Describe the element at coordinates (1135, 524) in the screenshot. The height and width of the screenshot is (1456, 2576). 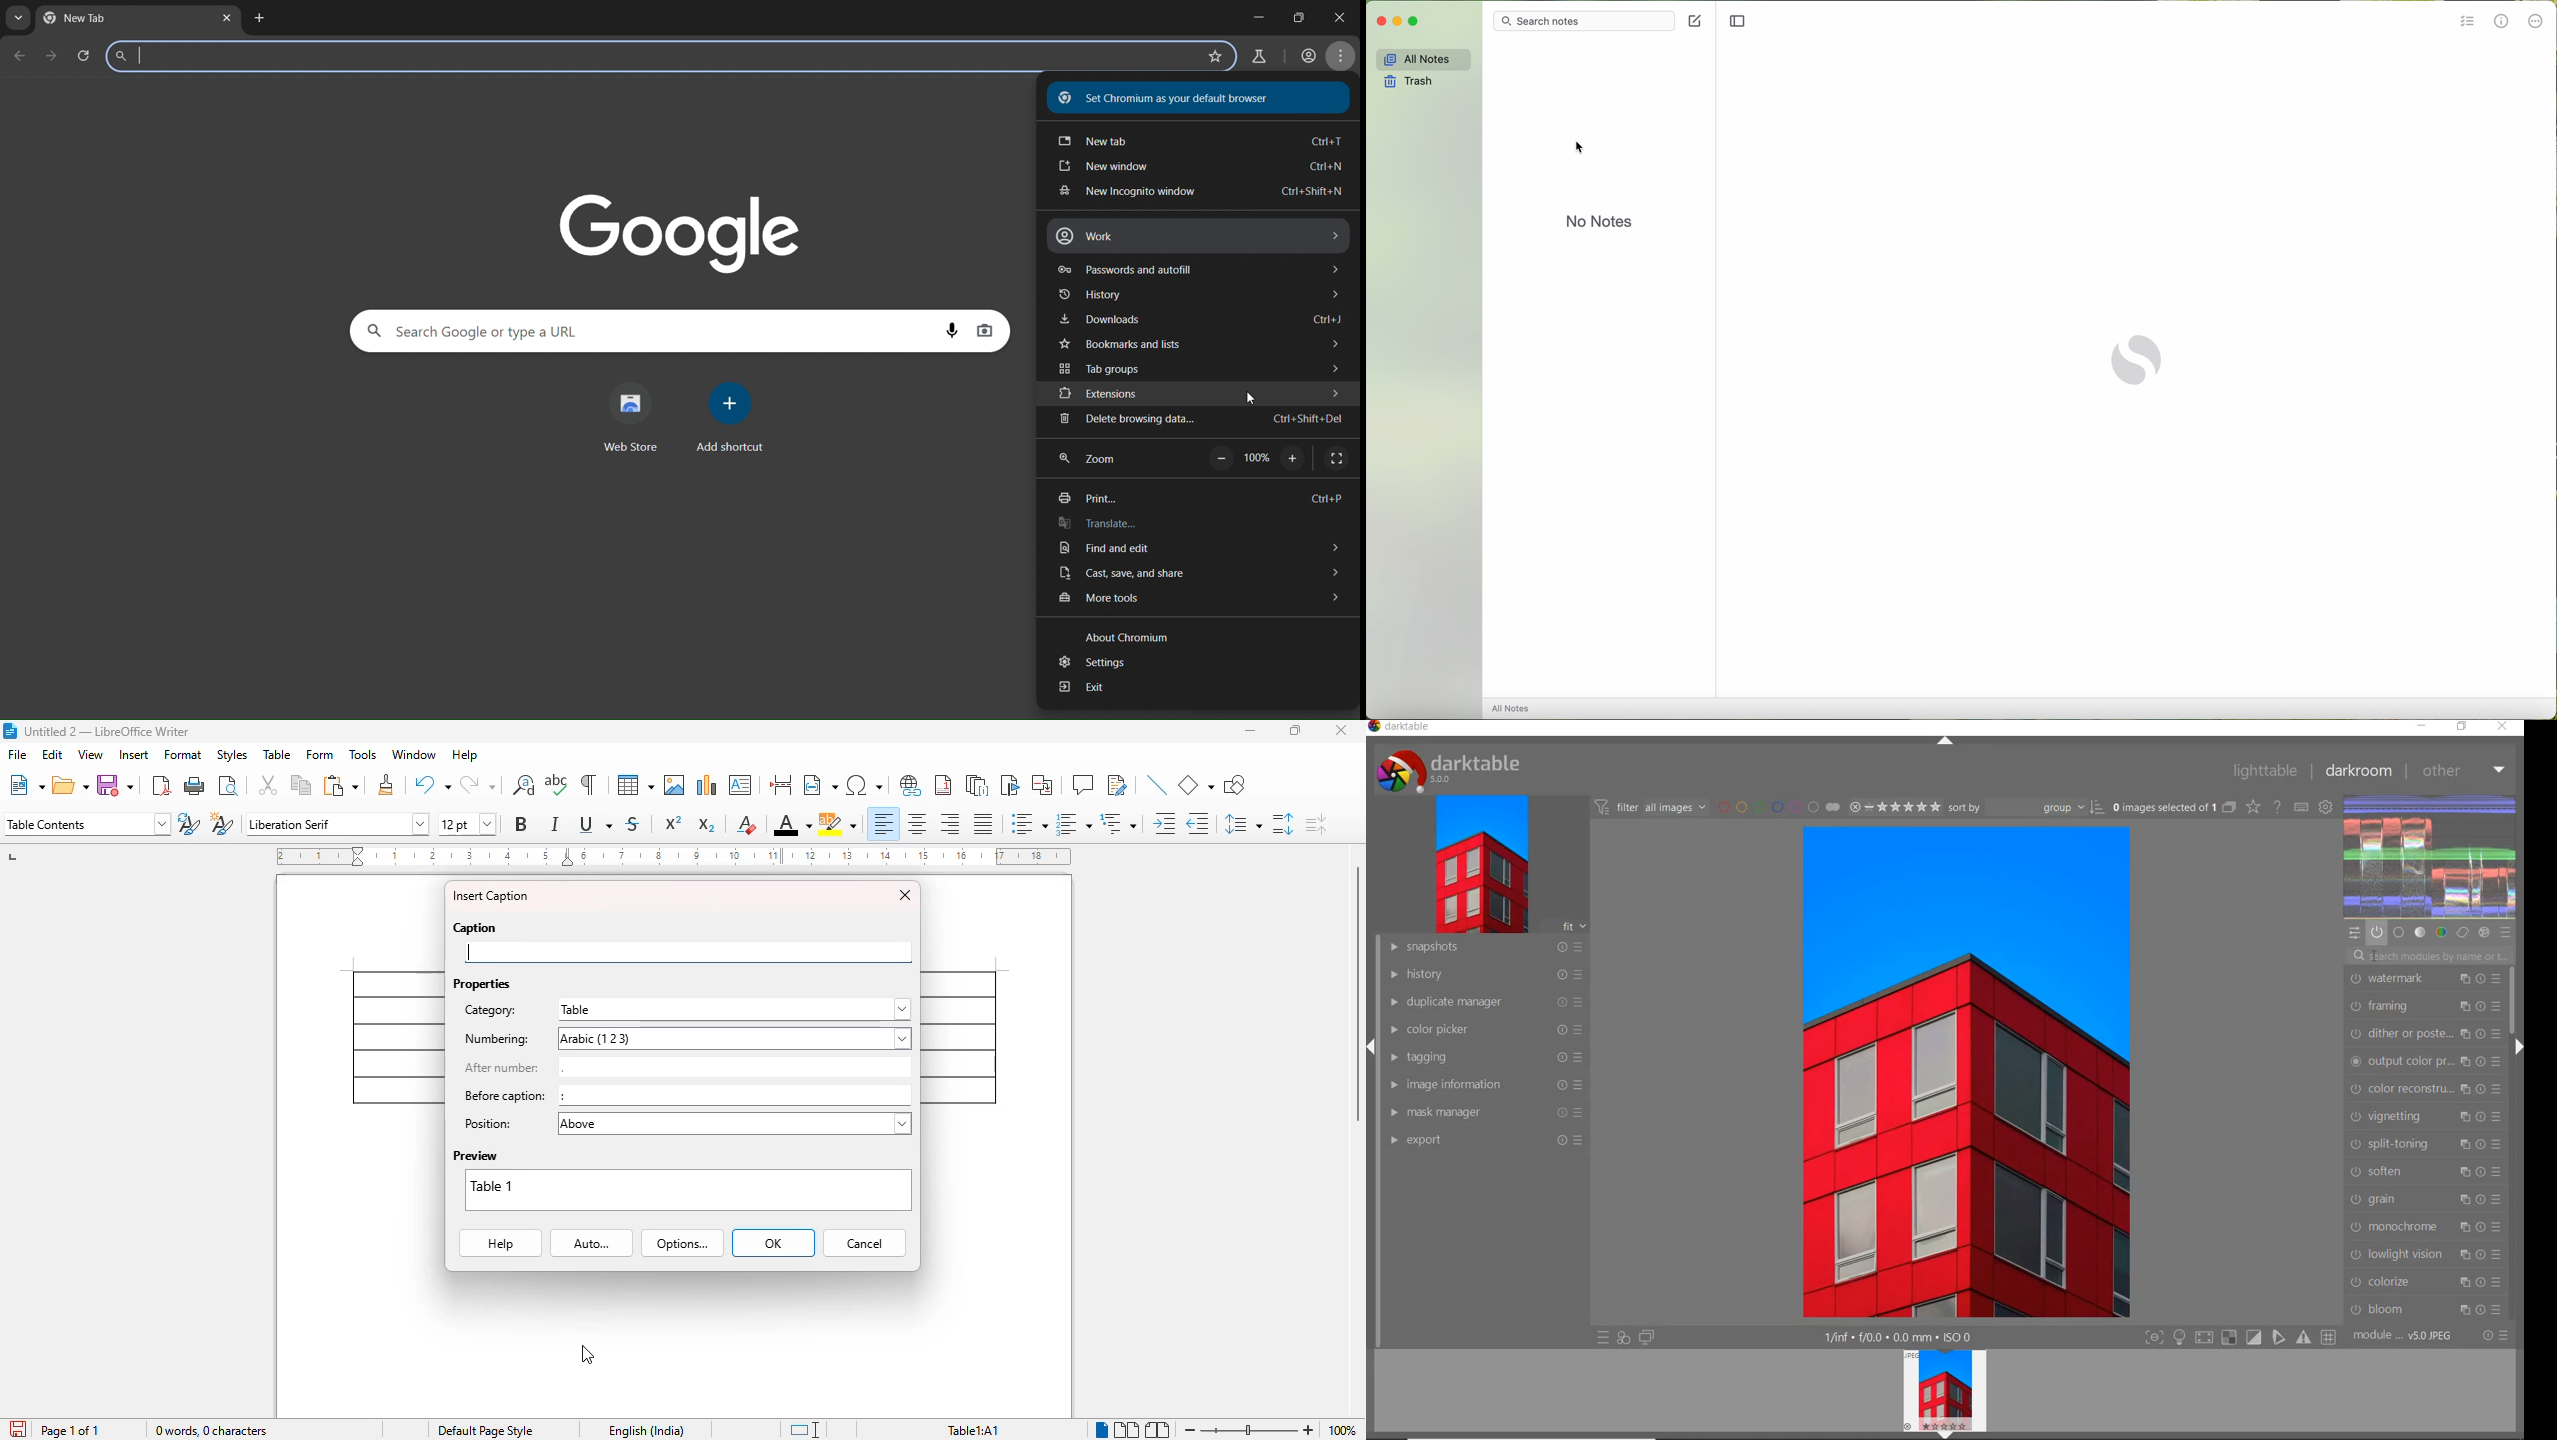
I see `translate` at that location.